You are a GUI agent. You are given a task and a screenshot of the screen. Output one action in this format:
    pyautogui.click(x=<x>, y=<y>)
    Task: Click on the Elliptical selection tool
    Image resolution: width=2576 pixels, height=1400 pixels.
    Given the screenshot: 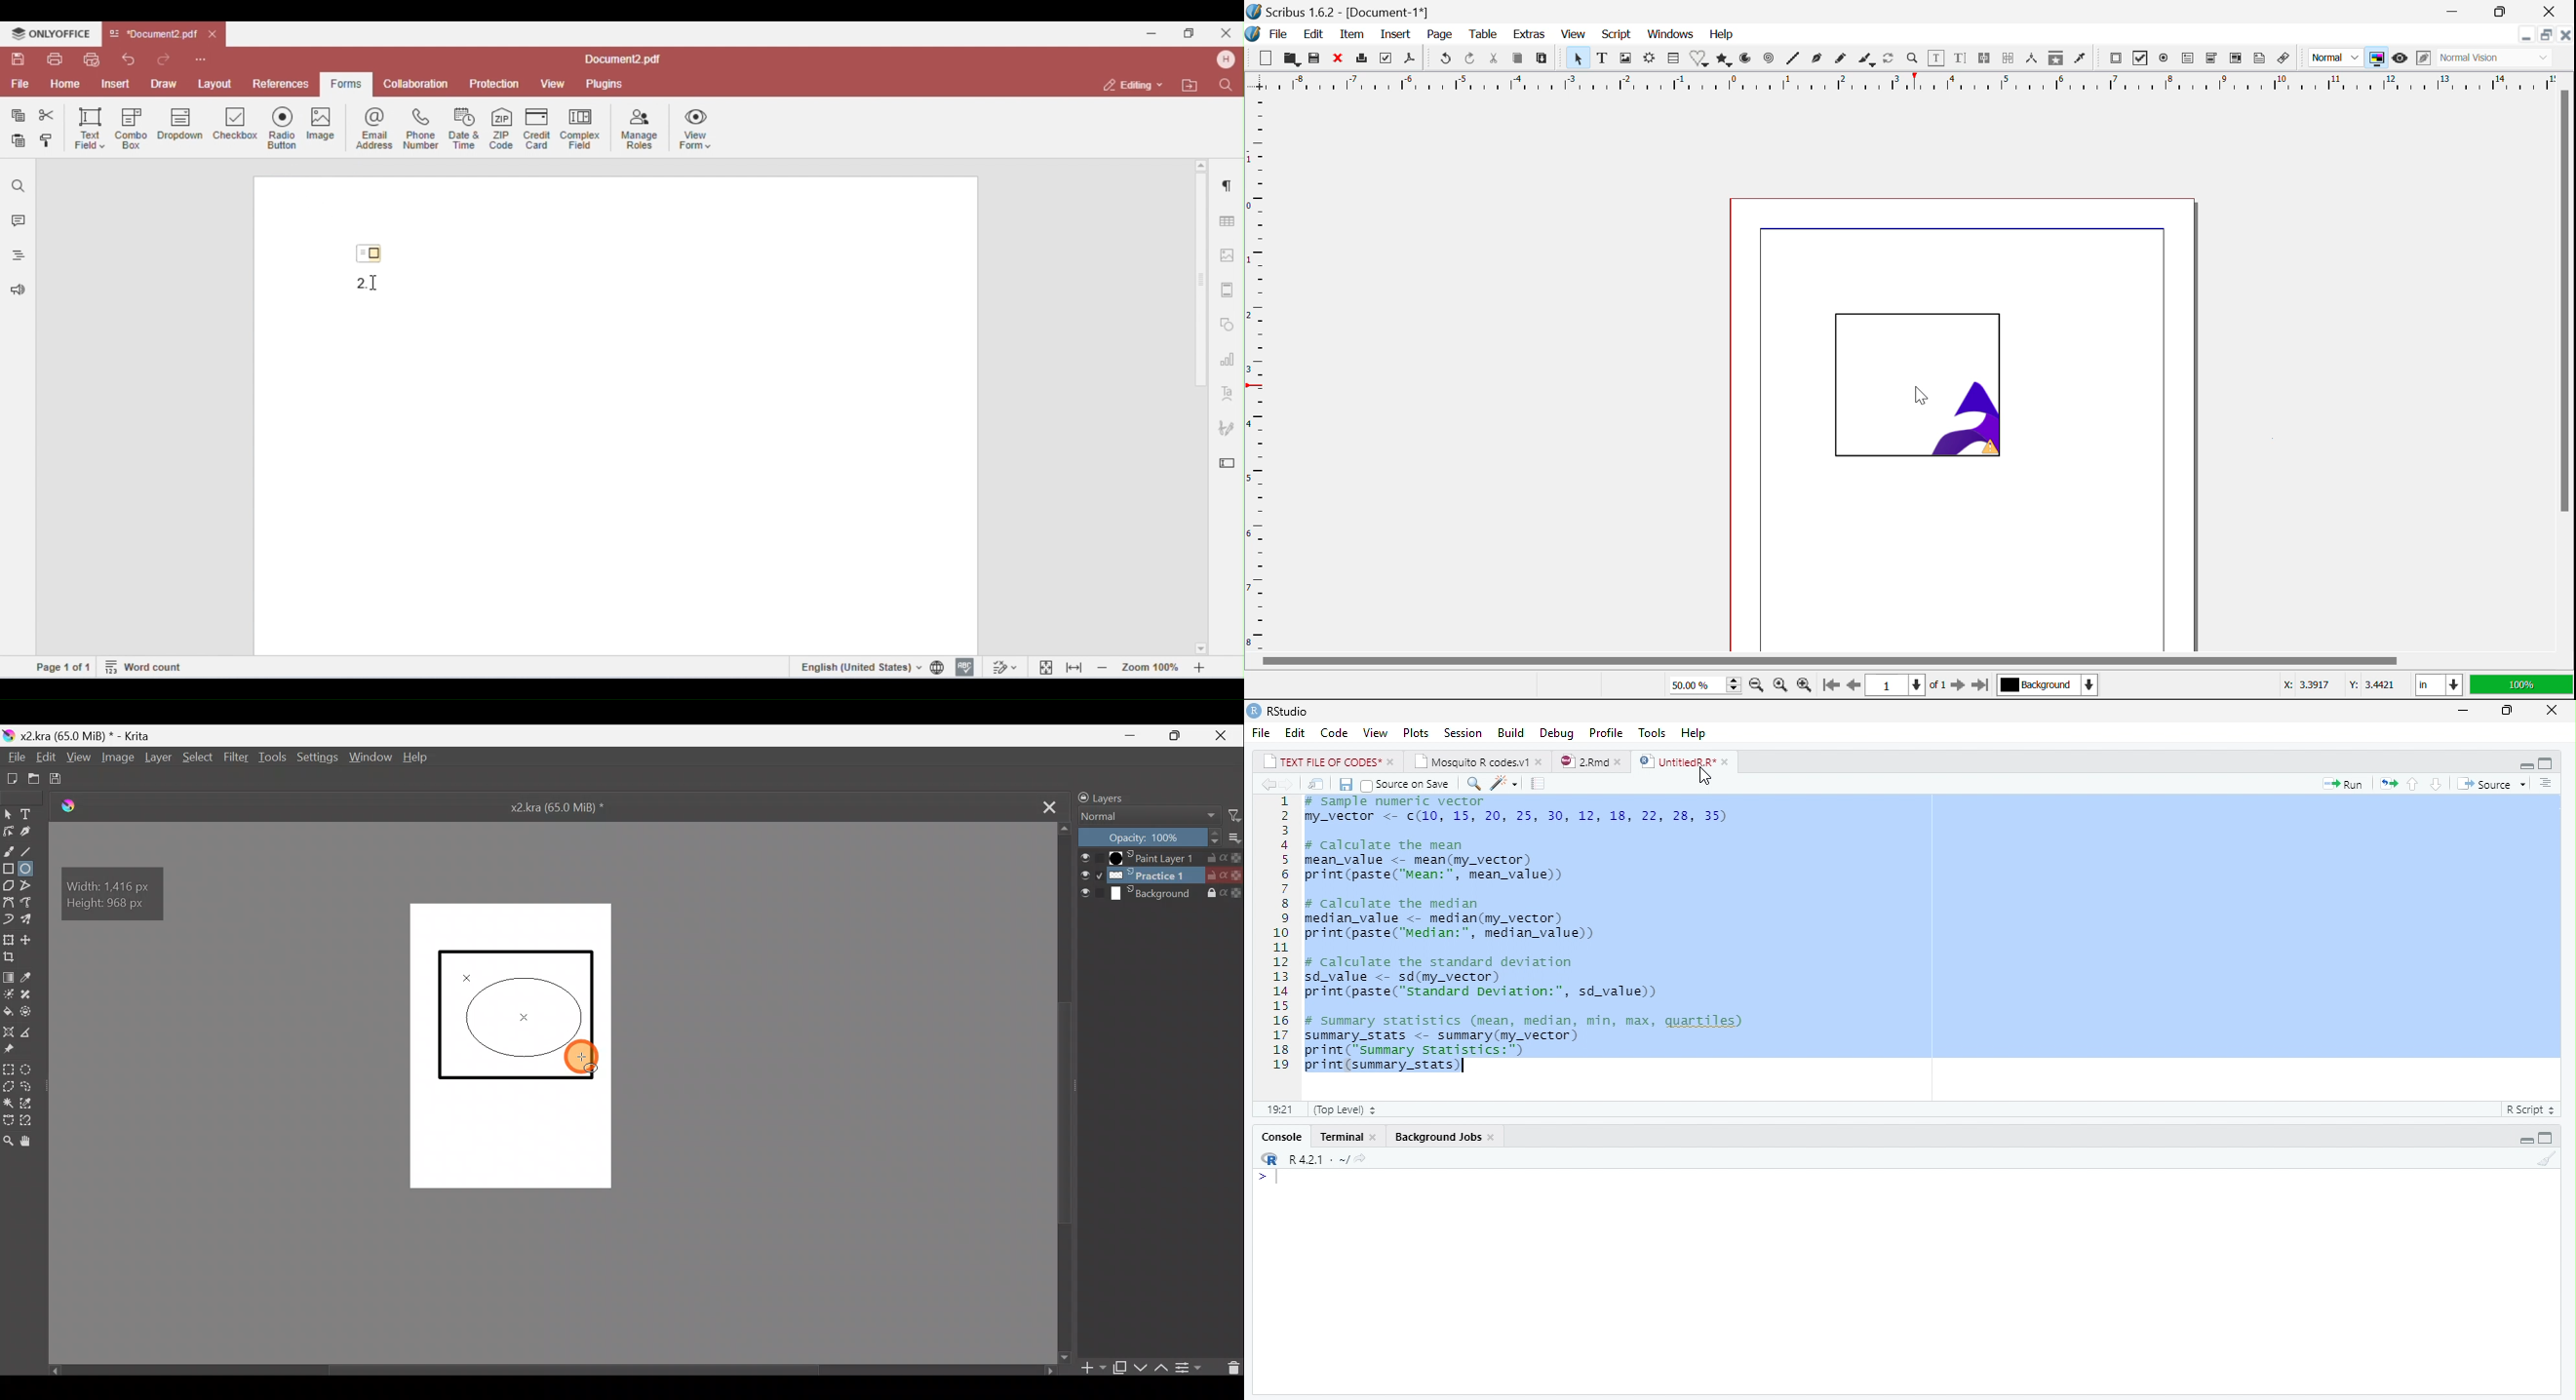 What is the action you would take?
    pyautogui.click(x=29, y=1069)
    